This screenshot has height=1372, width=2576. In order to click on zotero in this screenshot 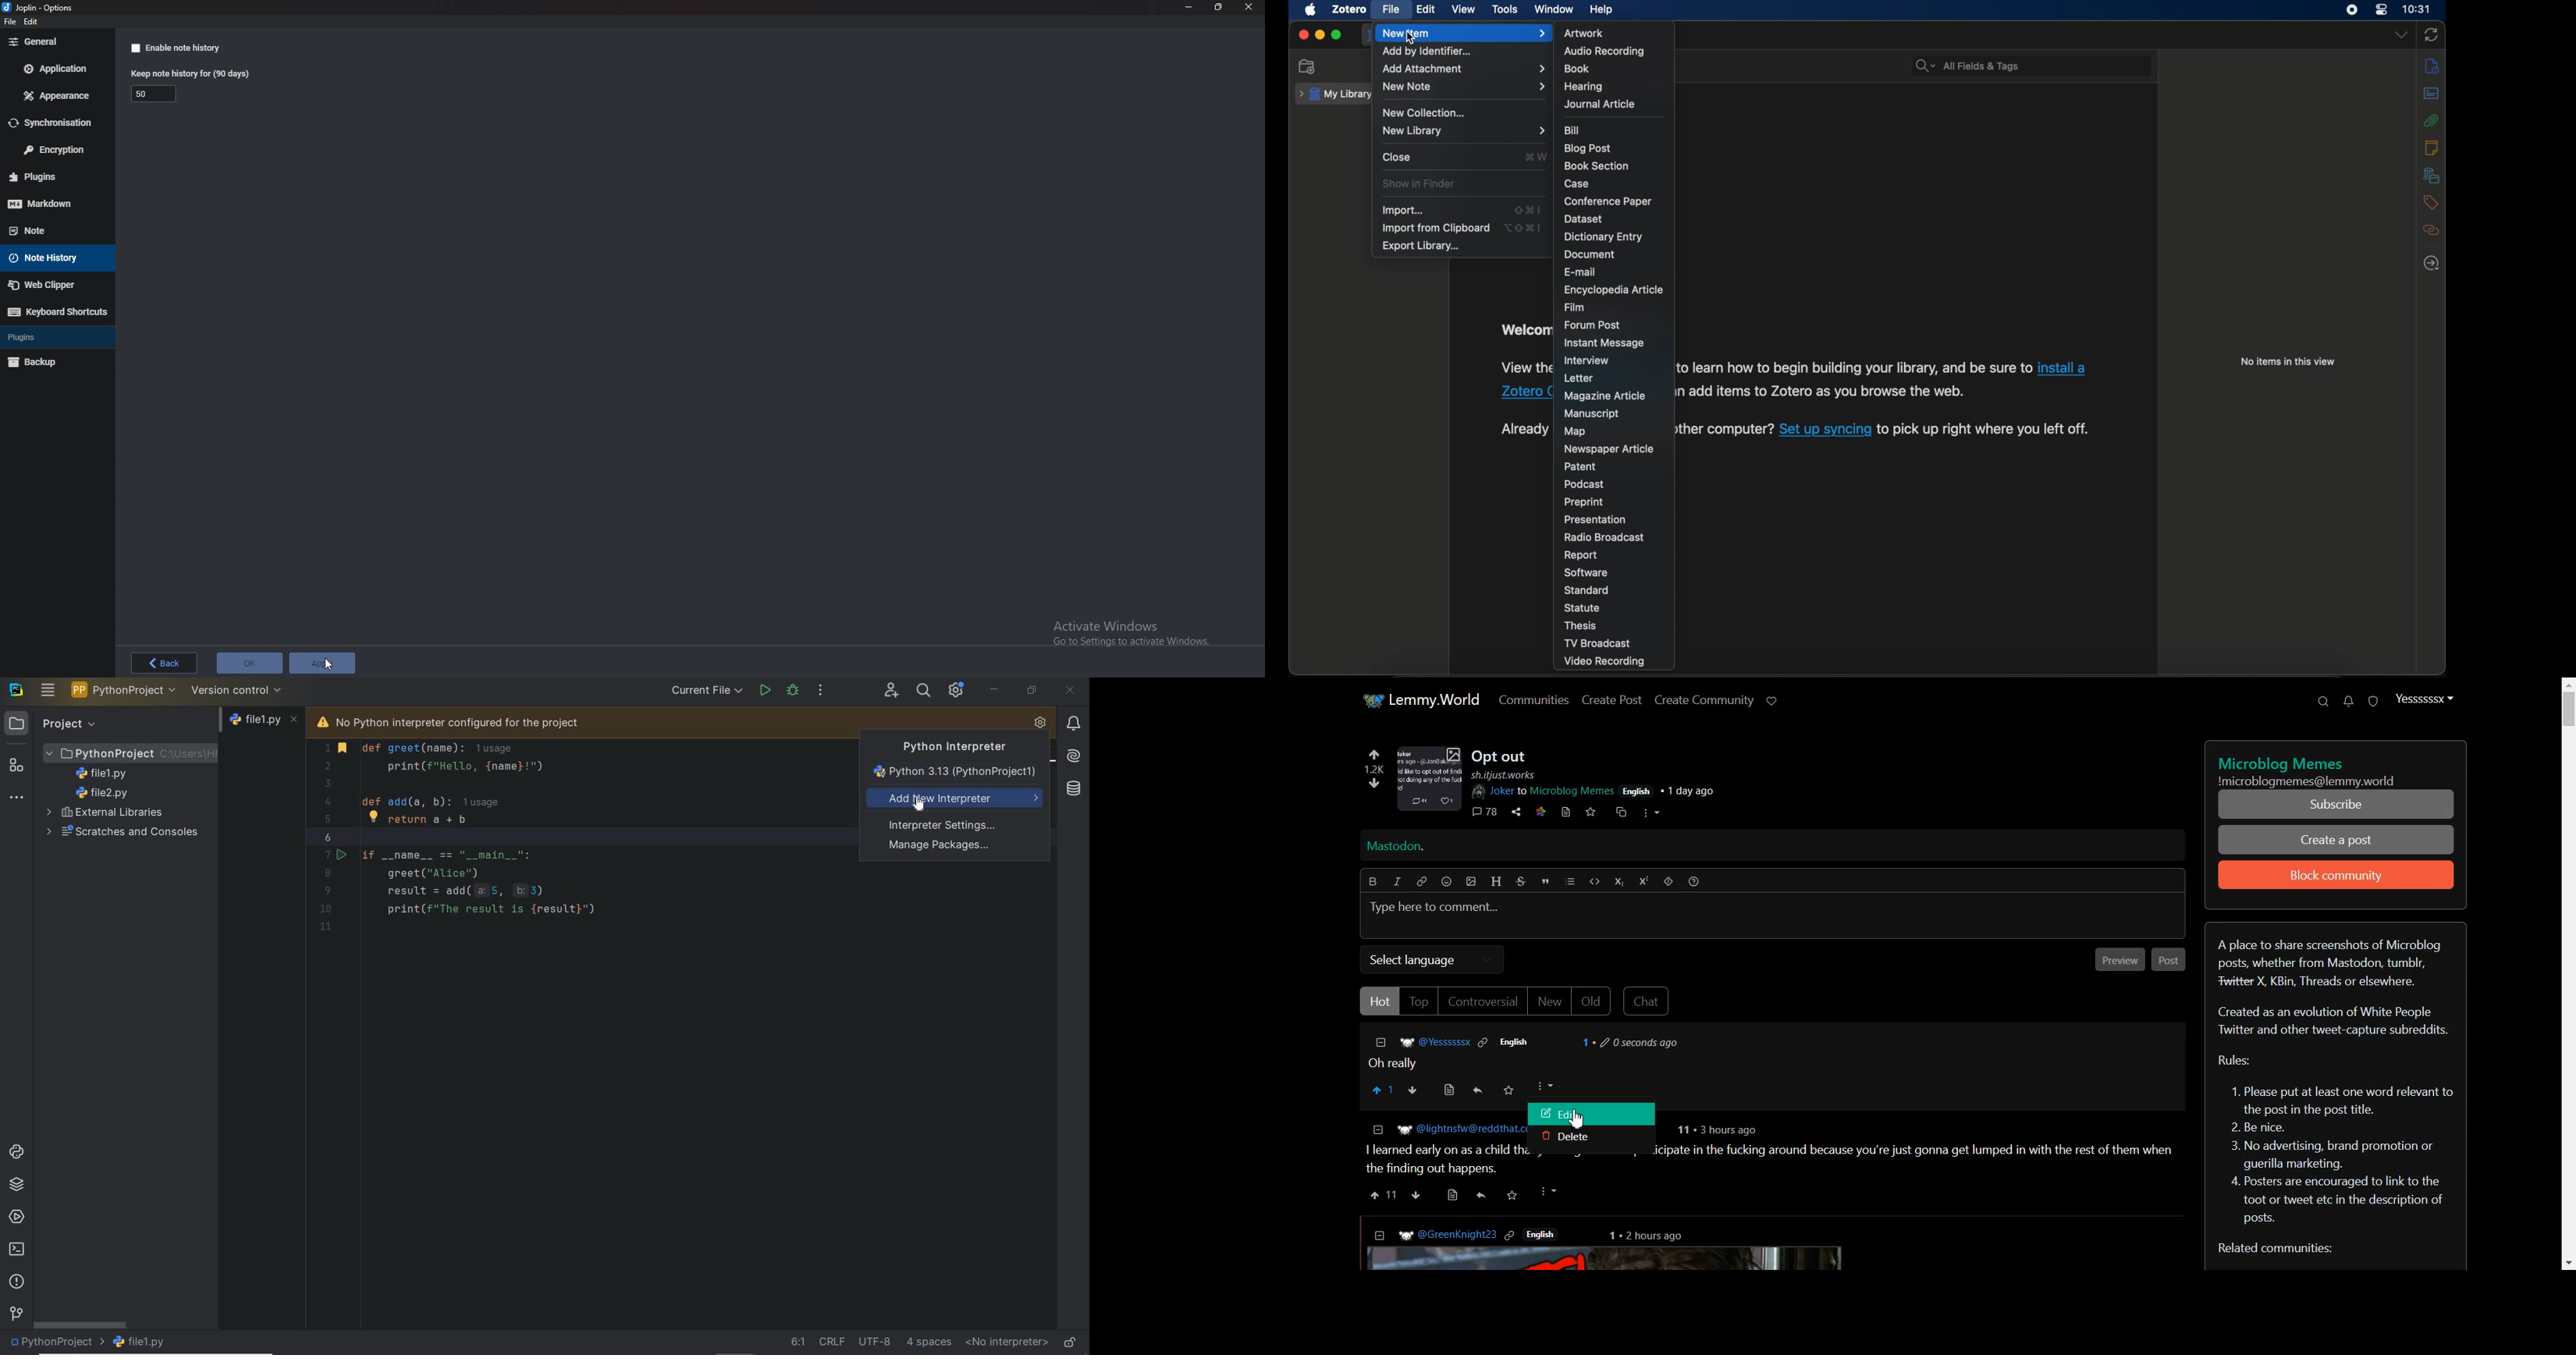, I will do `click(1349, 9)`.